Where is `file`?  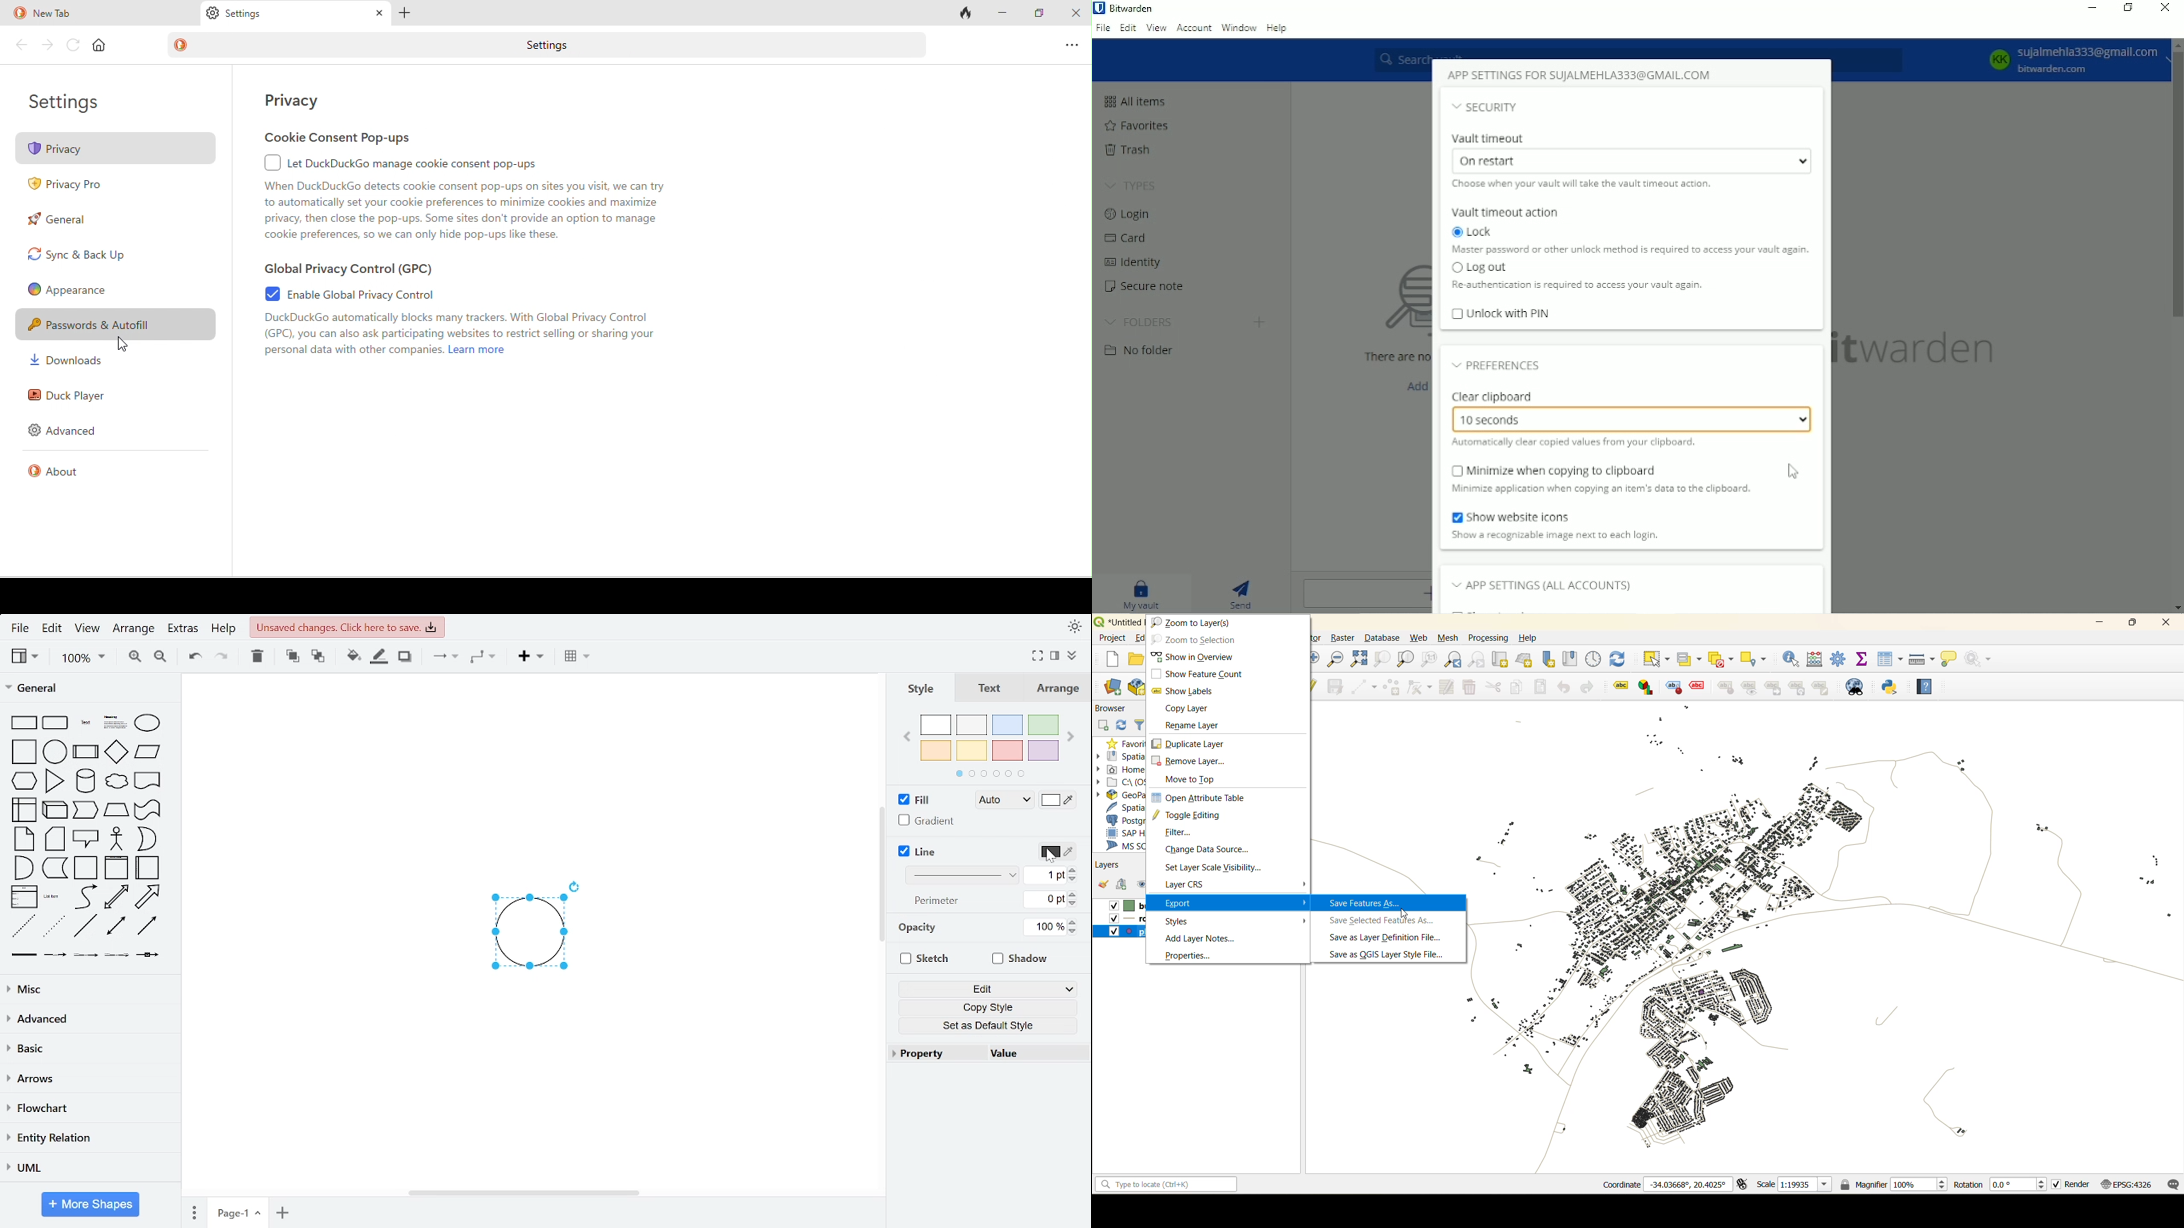 file is located at coordinates (20, 630).